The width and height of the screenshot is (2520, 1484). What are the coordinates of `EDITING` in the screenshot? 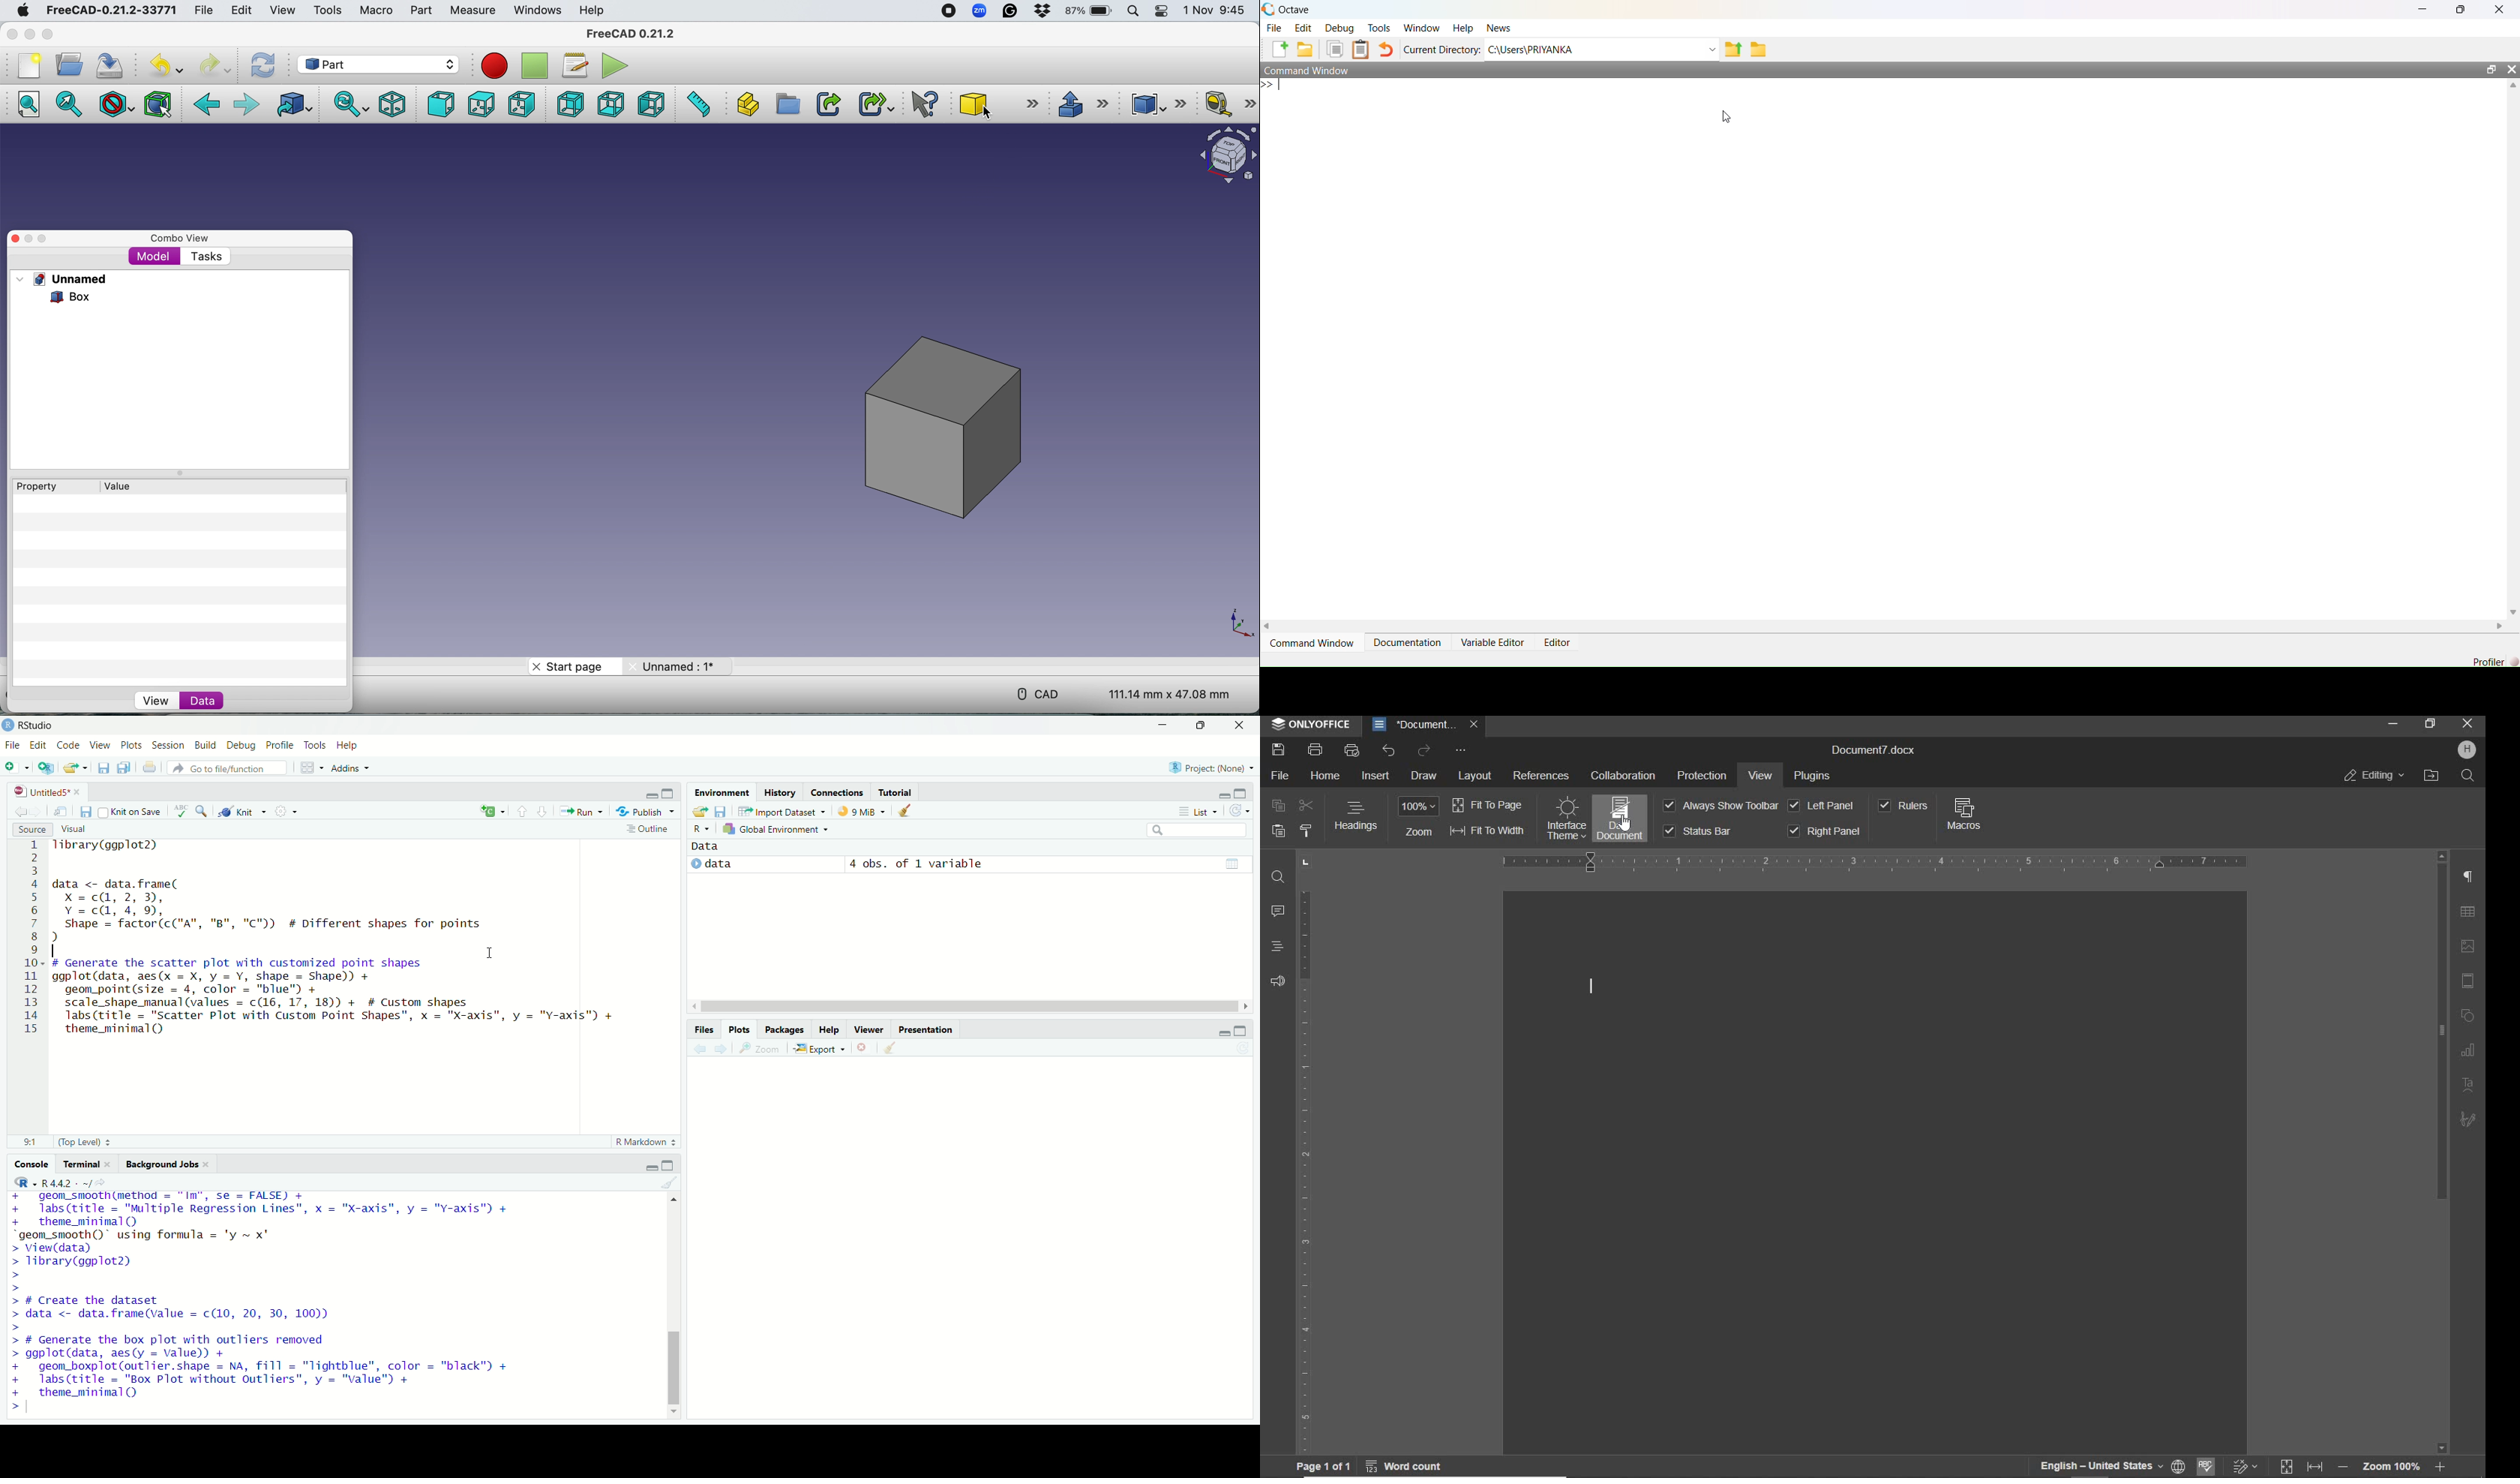 It's located at (2373, 773).